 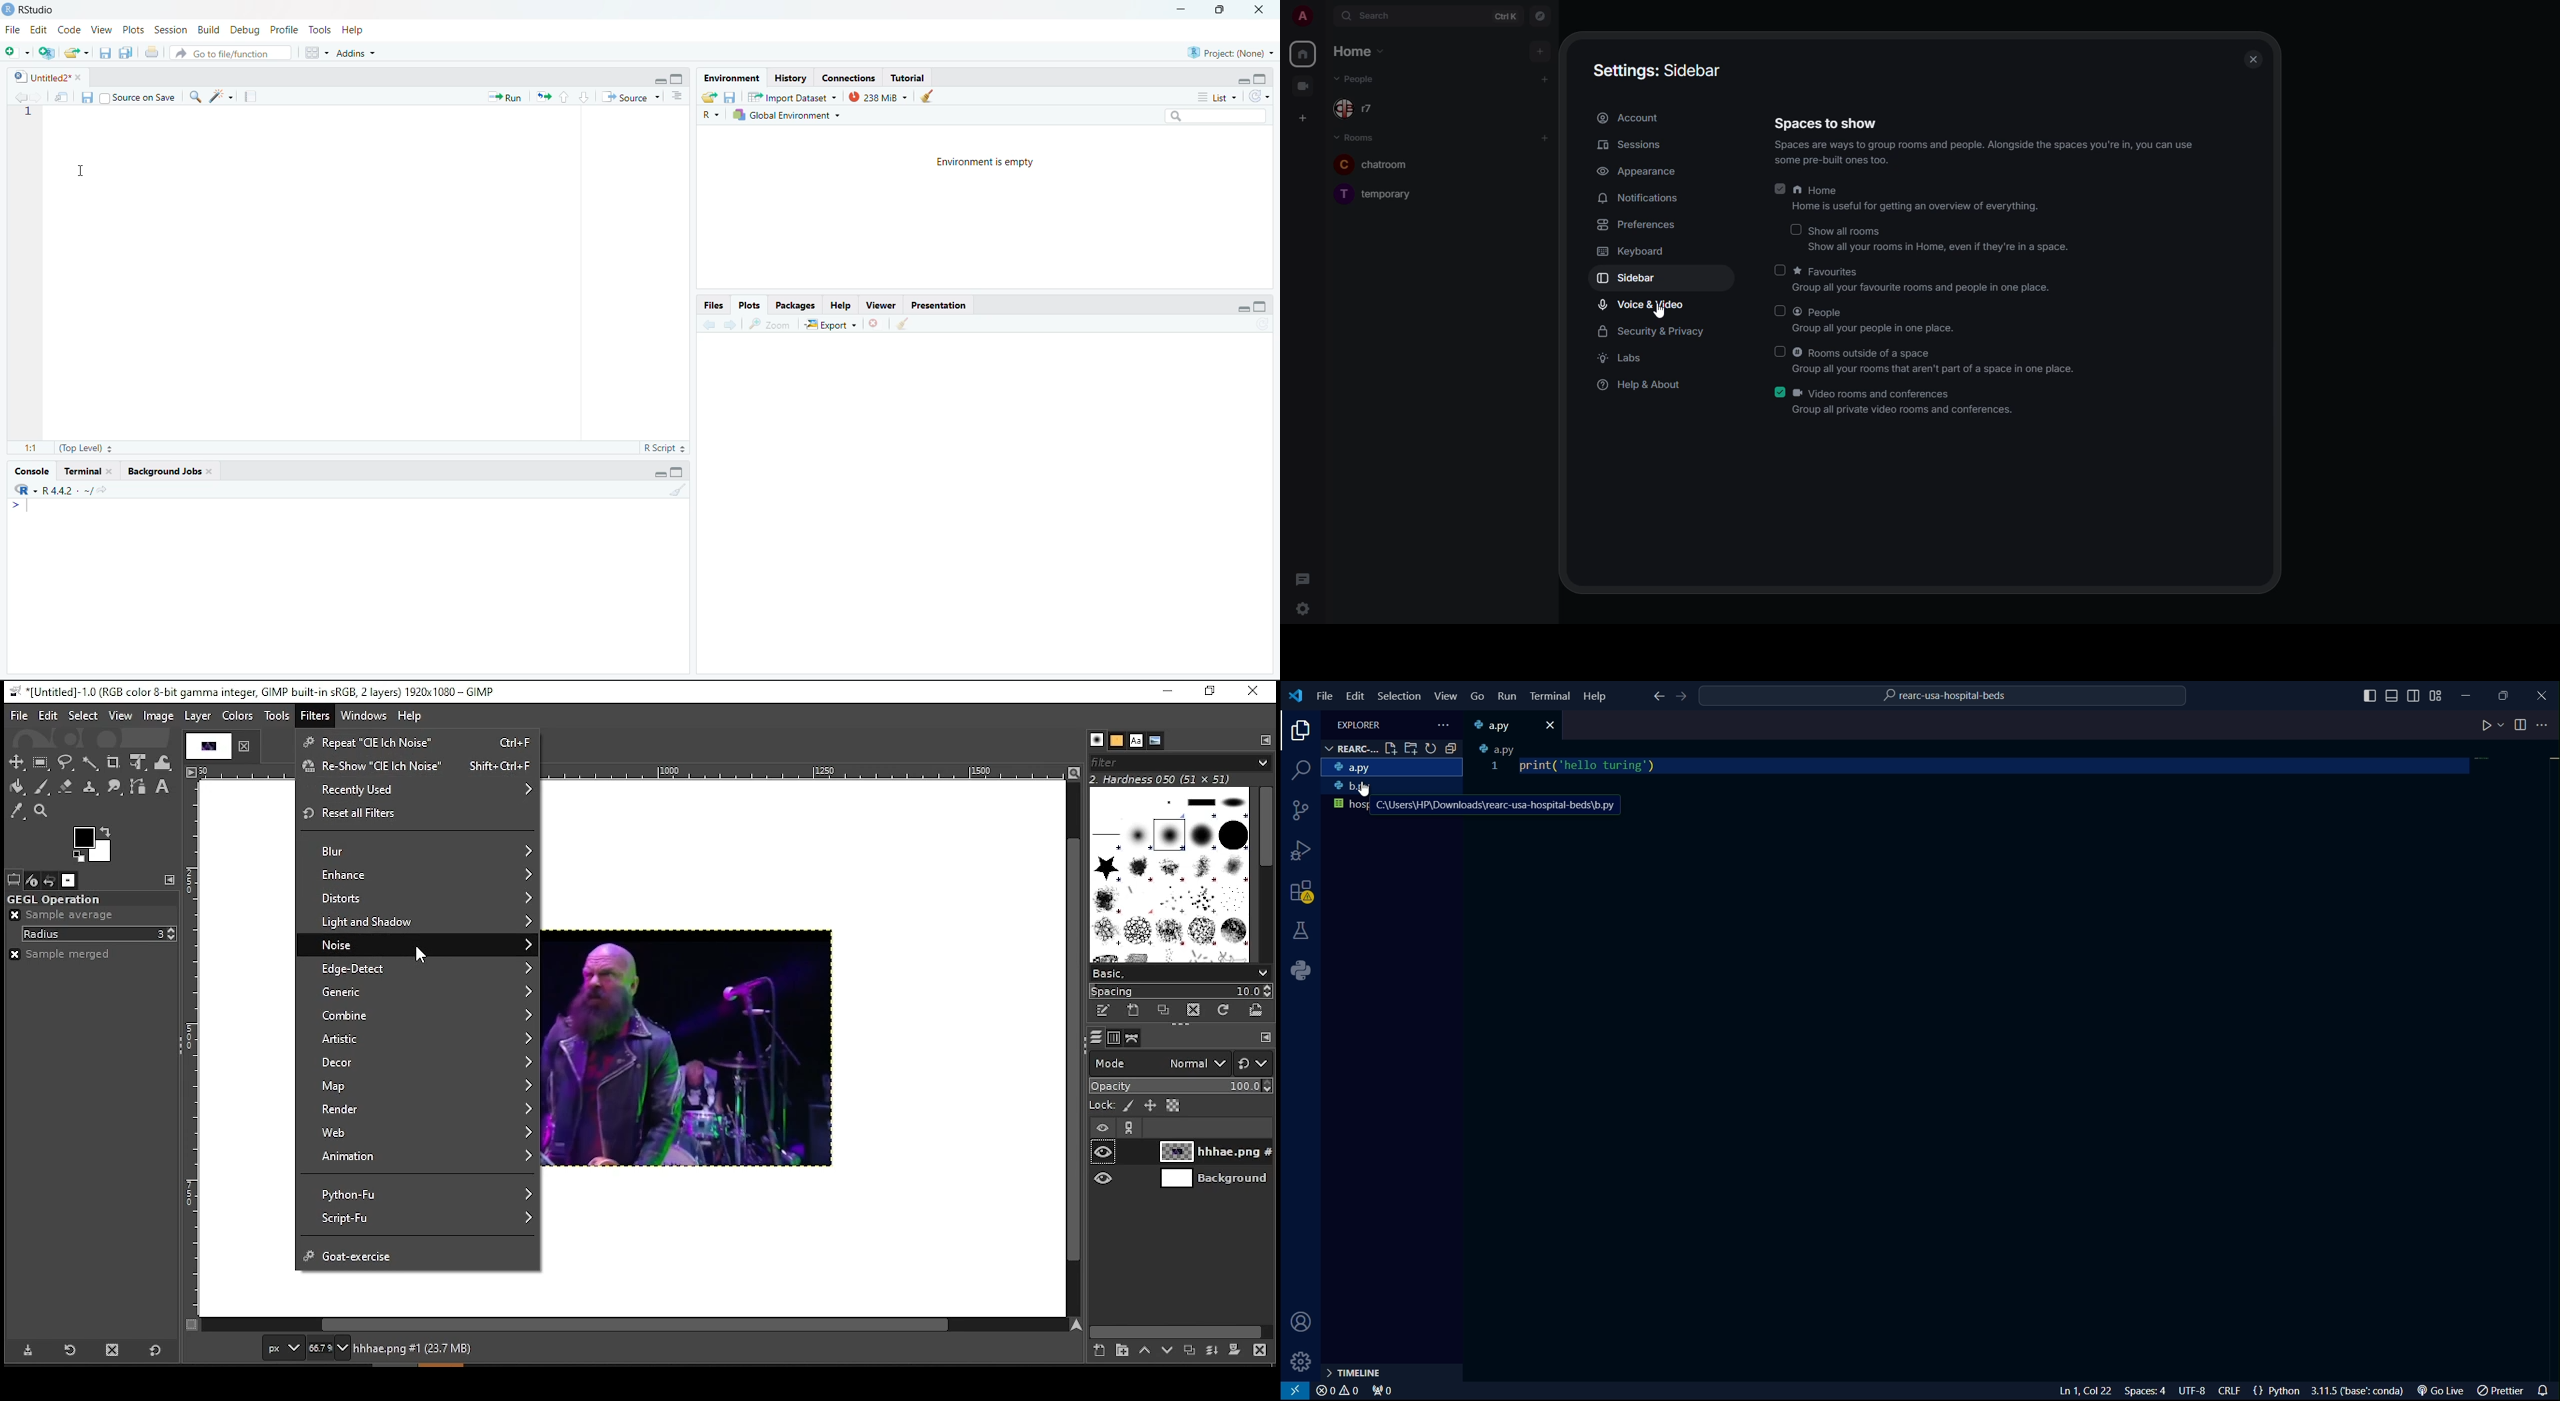 I want to click on minimize, so click(x=660, y=475).